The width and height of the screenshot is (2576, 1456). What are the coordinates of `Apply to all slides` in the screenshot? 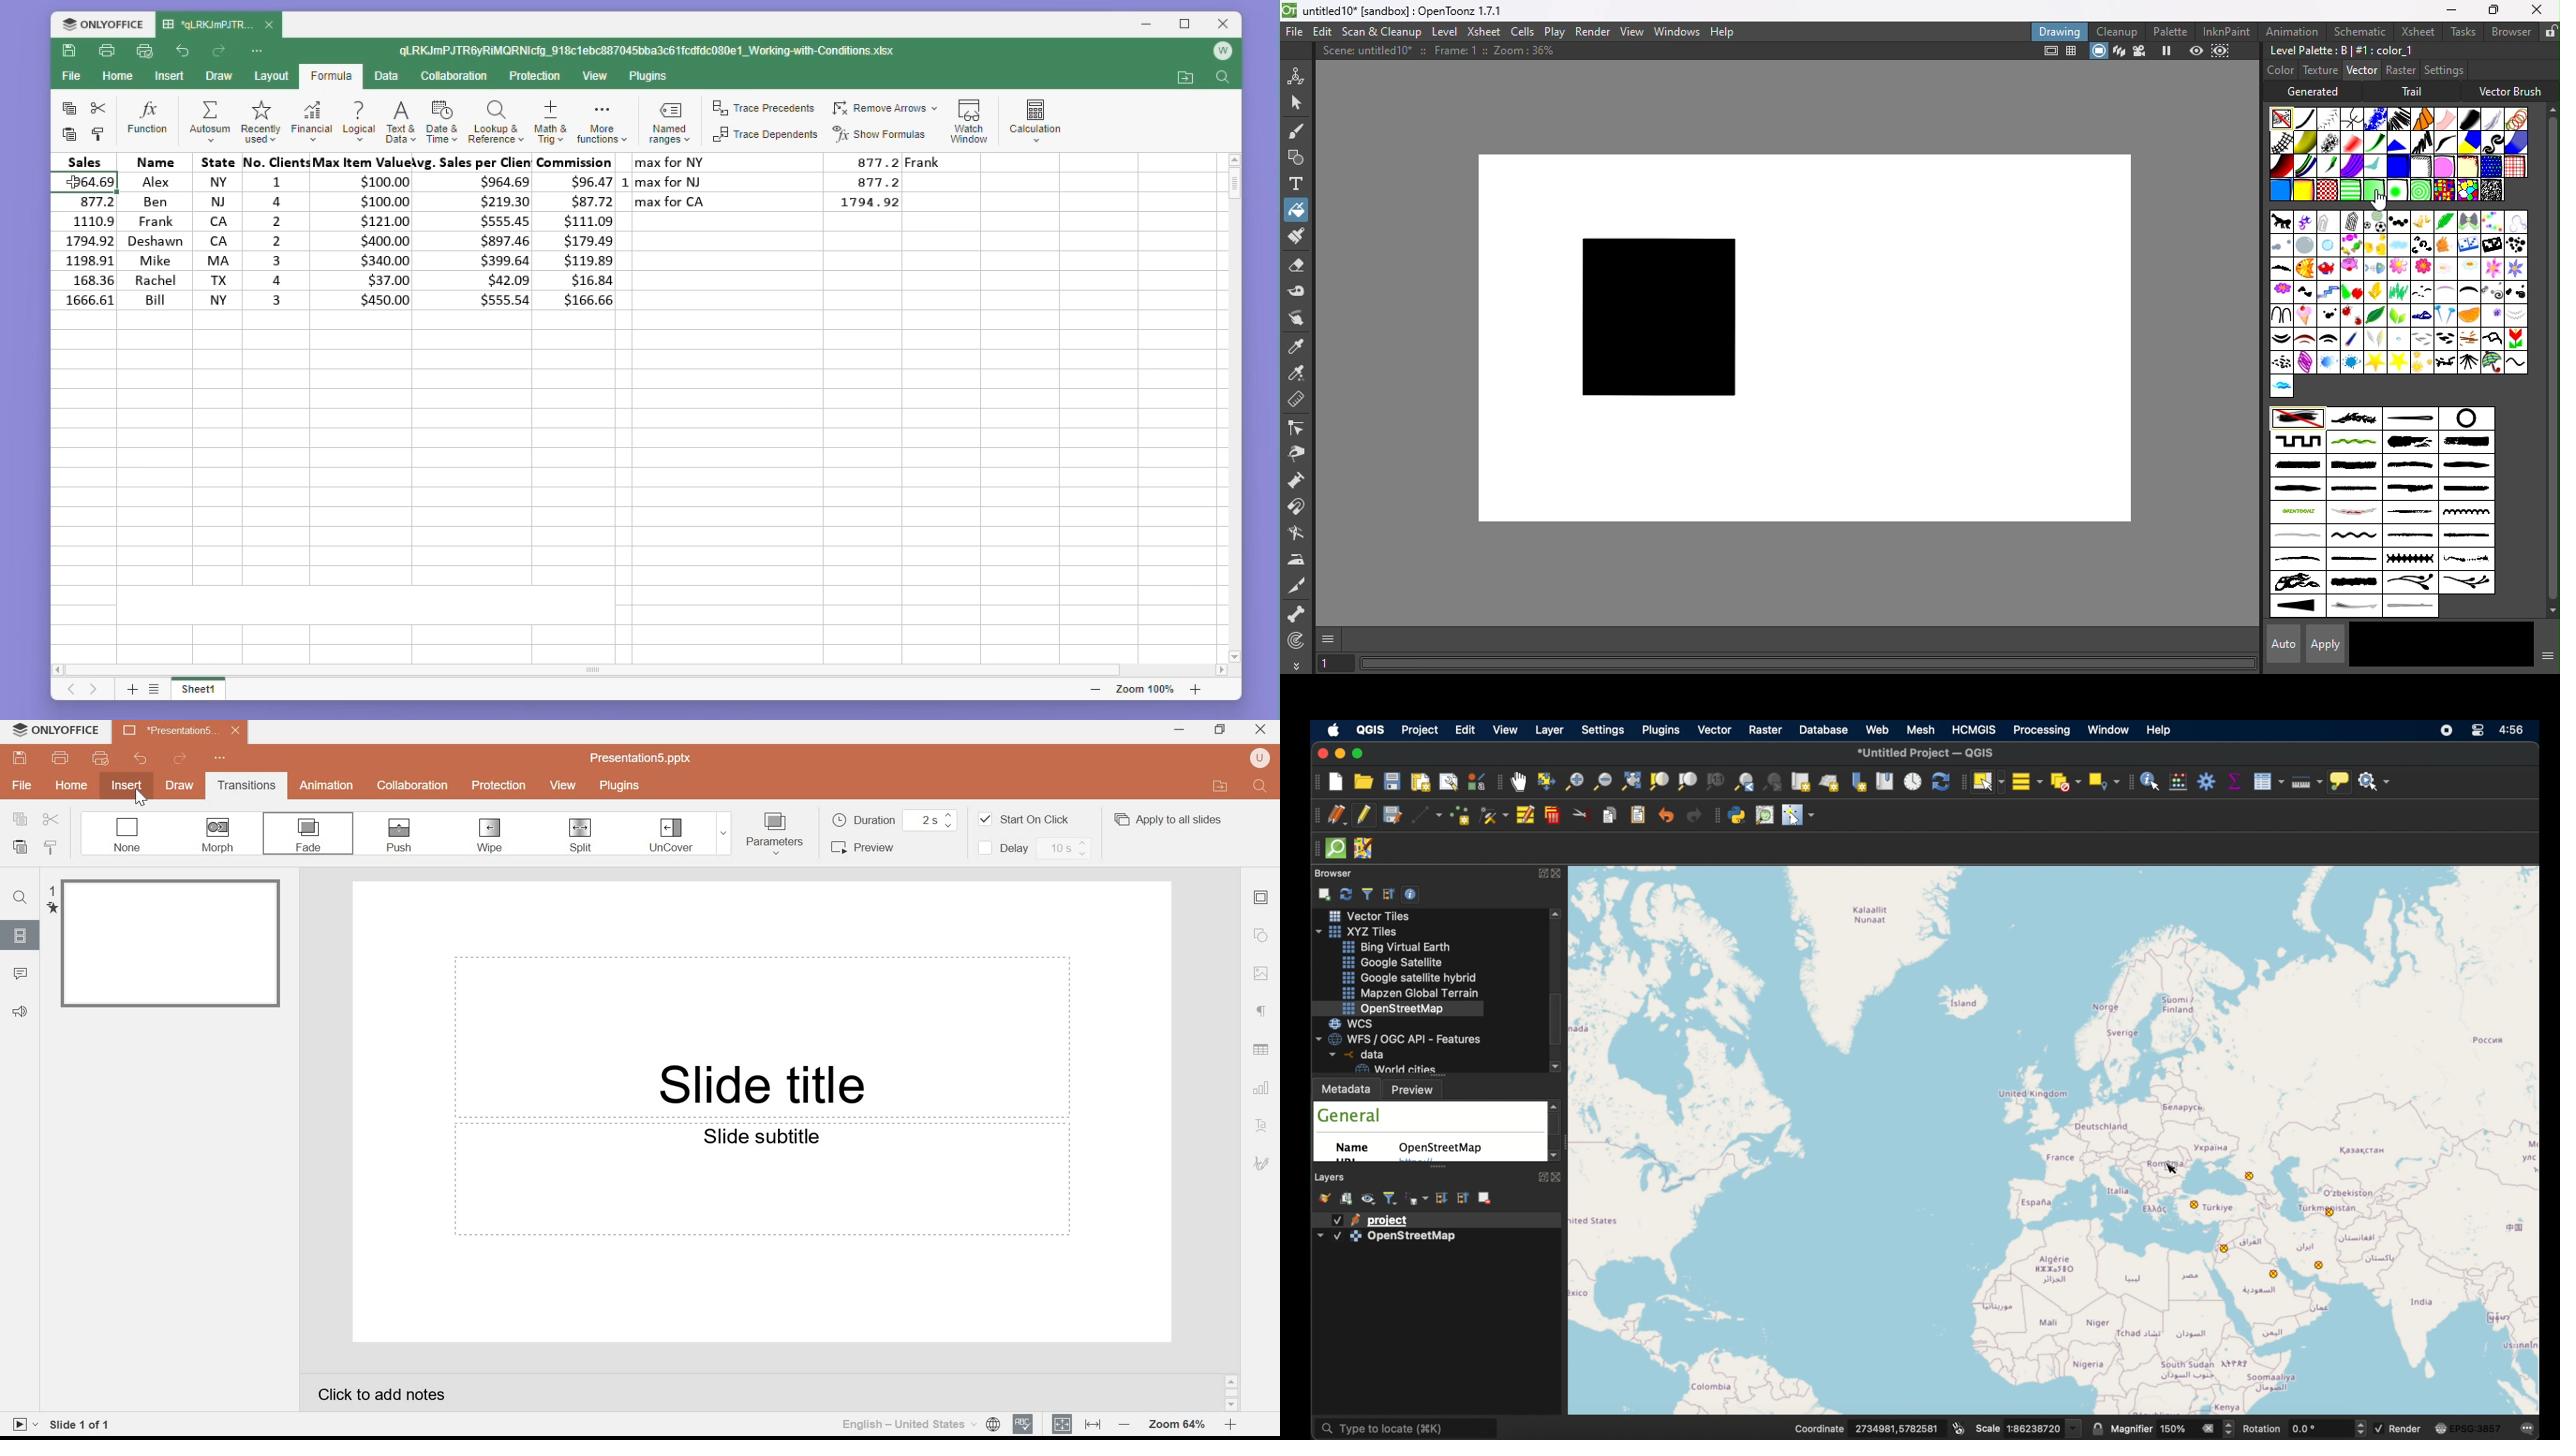 It's located at (1167, 820).